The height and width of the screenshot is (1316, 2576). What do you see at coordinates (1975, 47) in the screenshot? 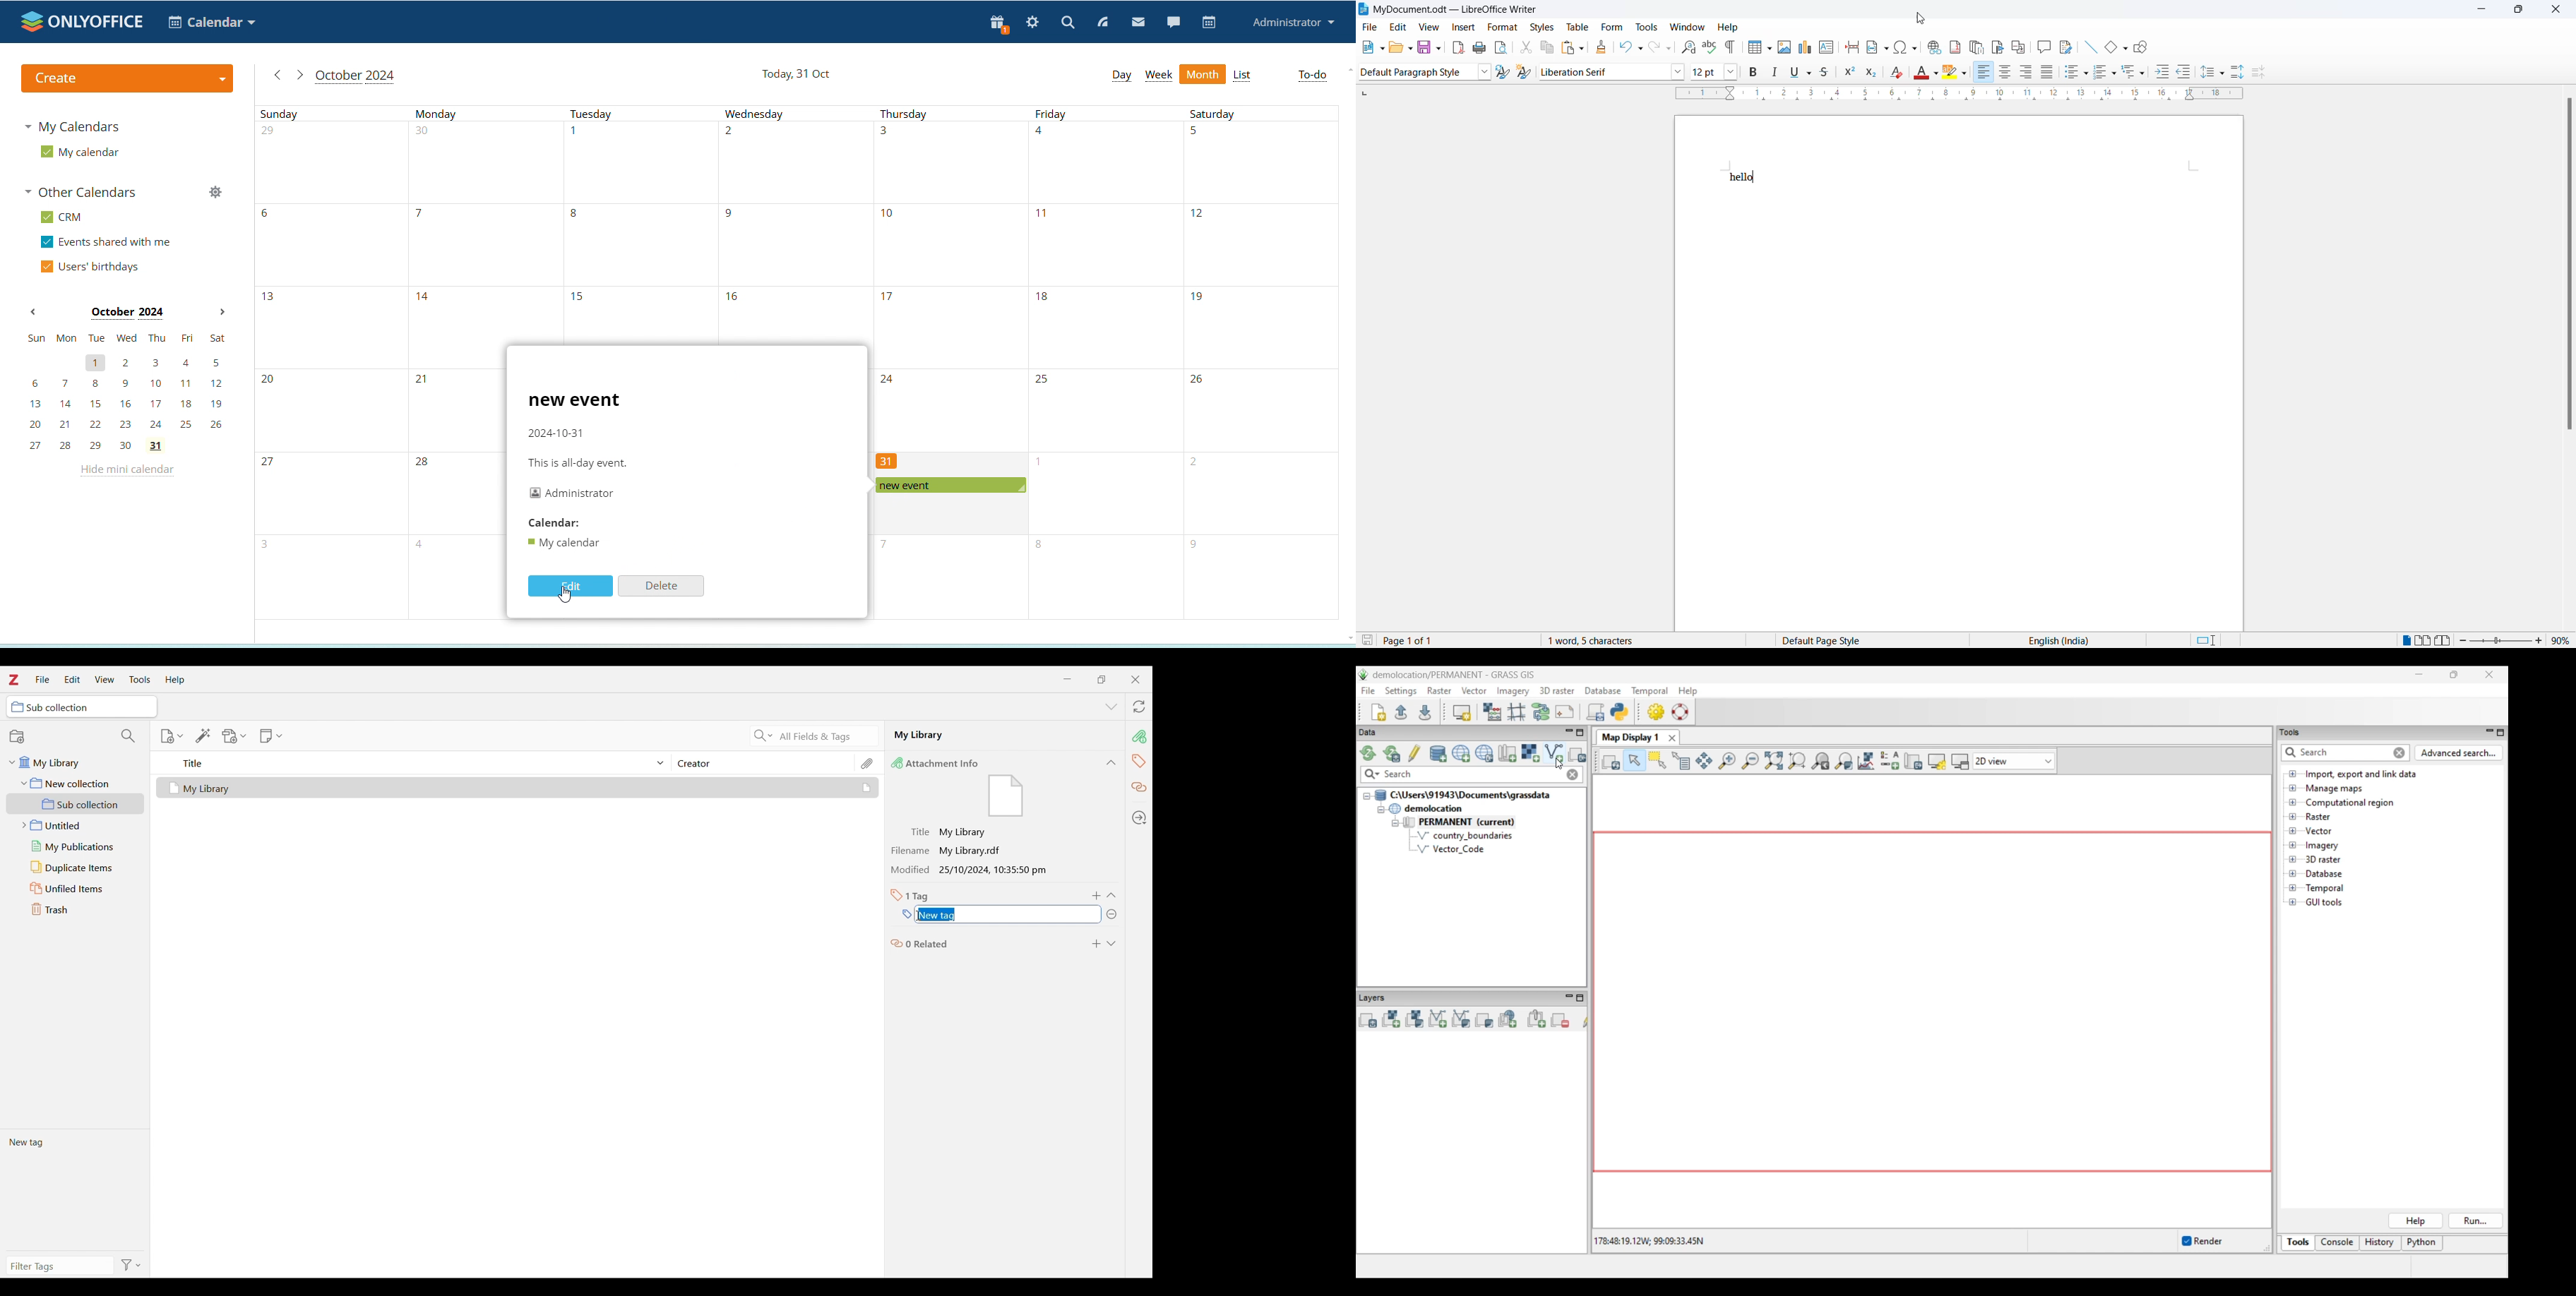
I see `insert endnote` at bounding box center [1975, 47].